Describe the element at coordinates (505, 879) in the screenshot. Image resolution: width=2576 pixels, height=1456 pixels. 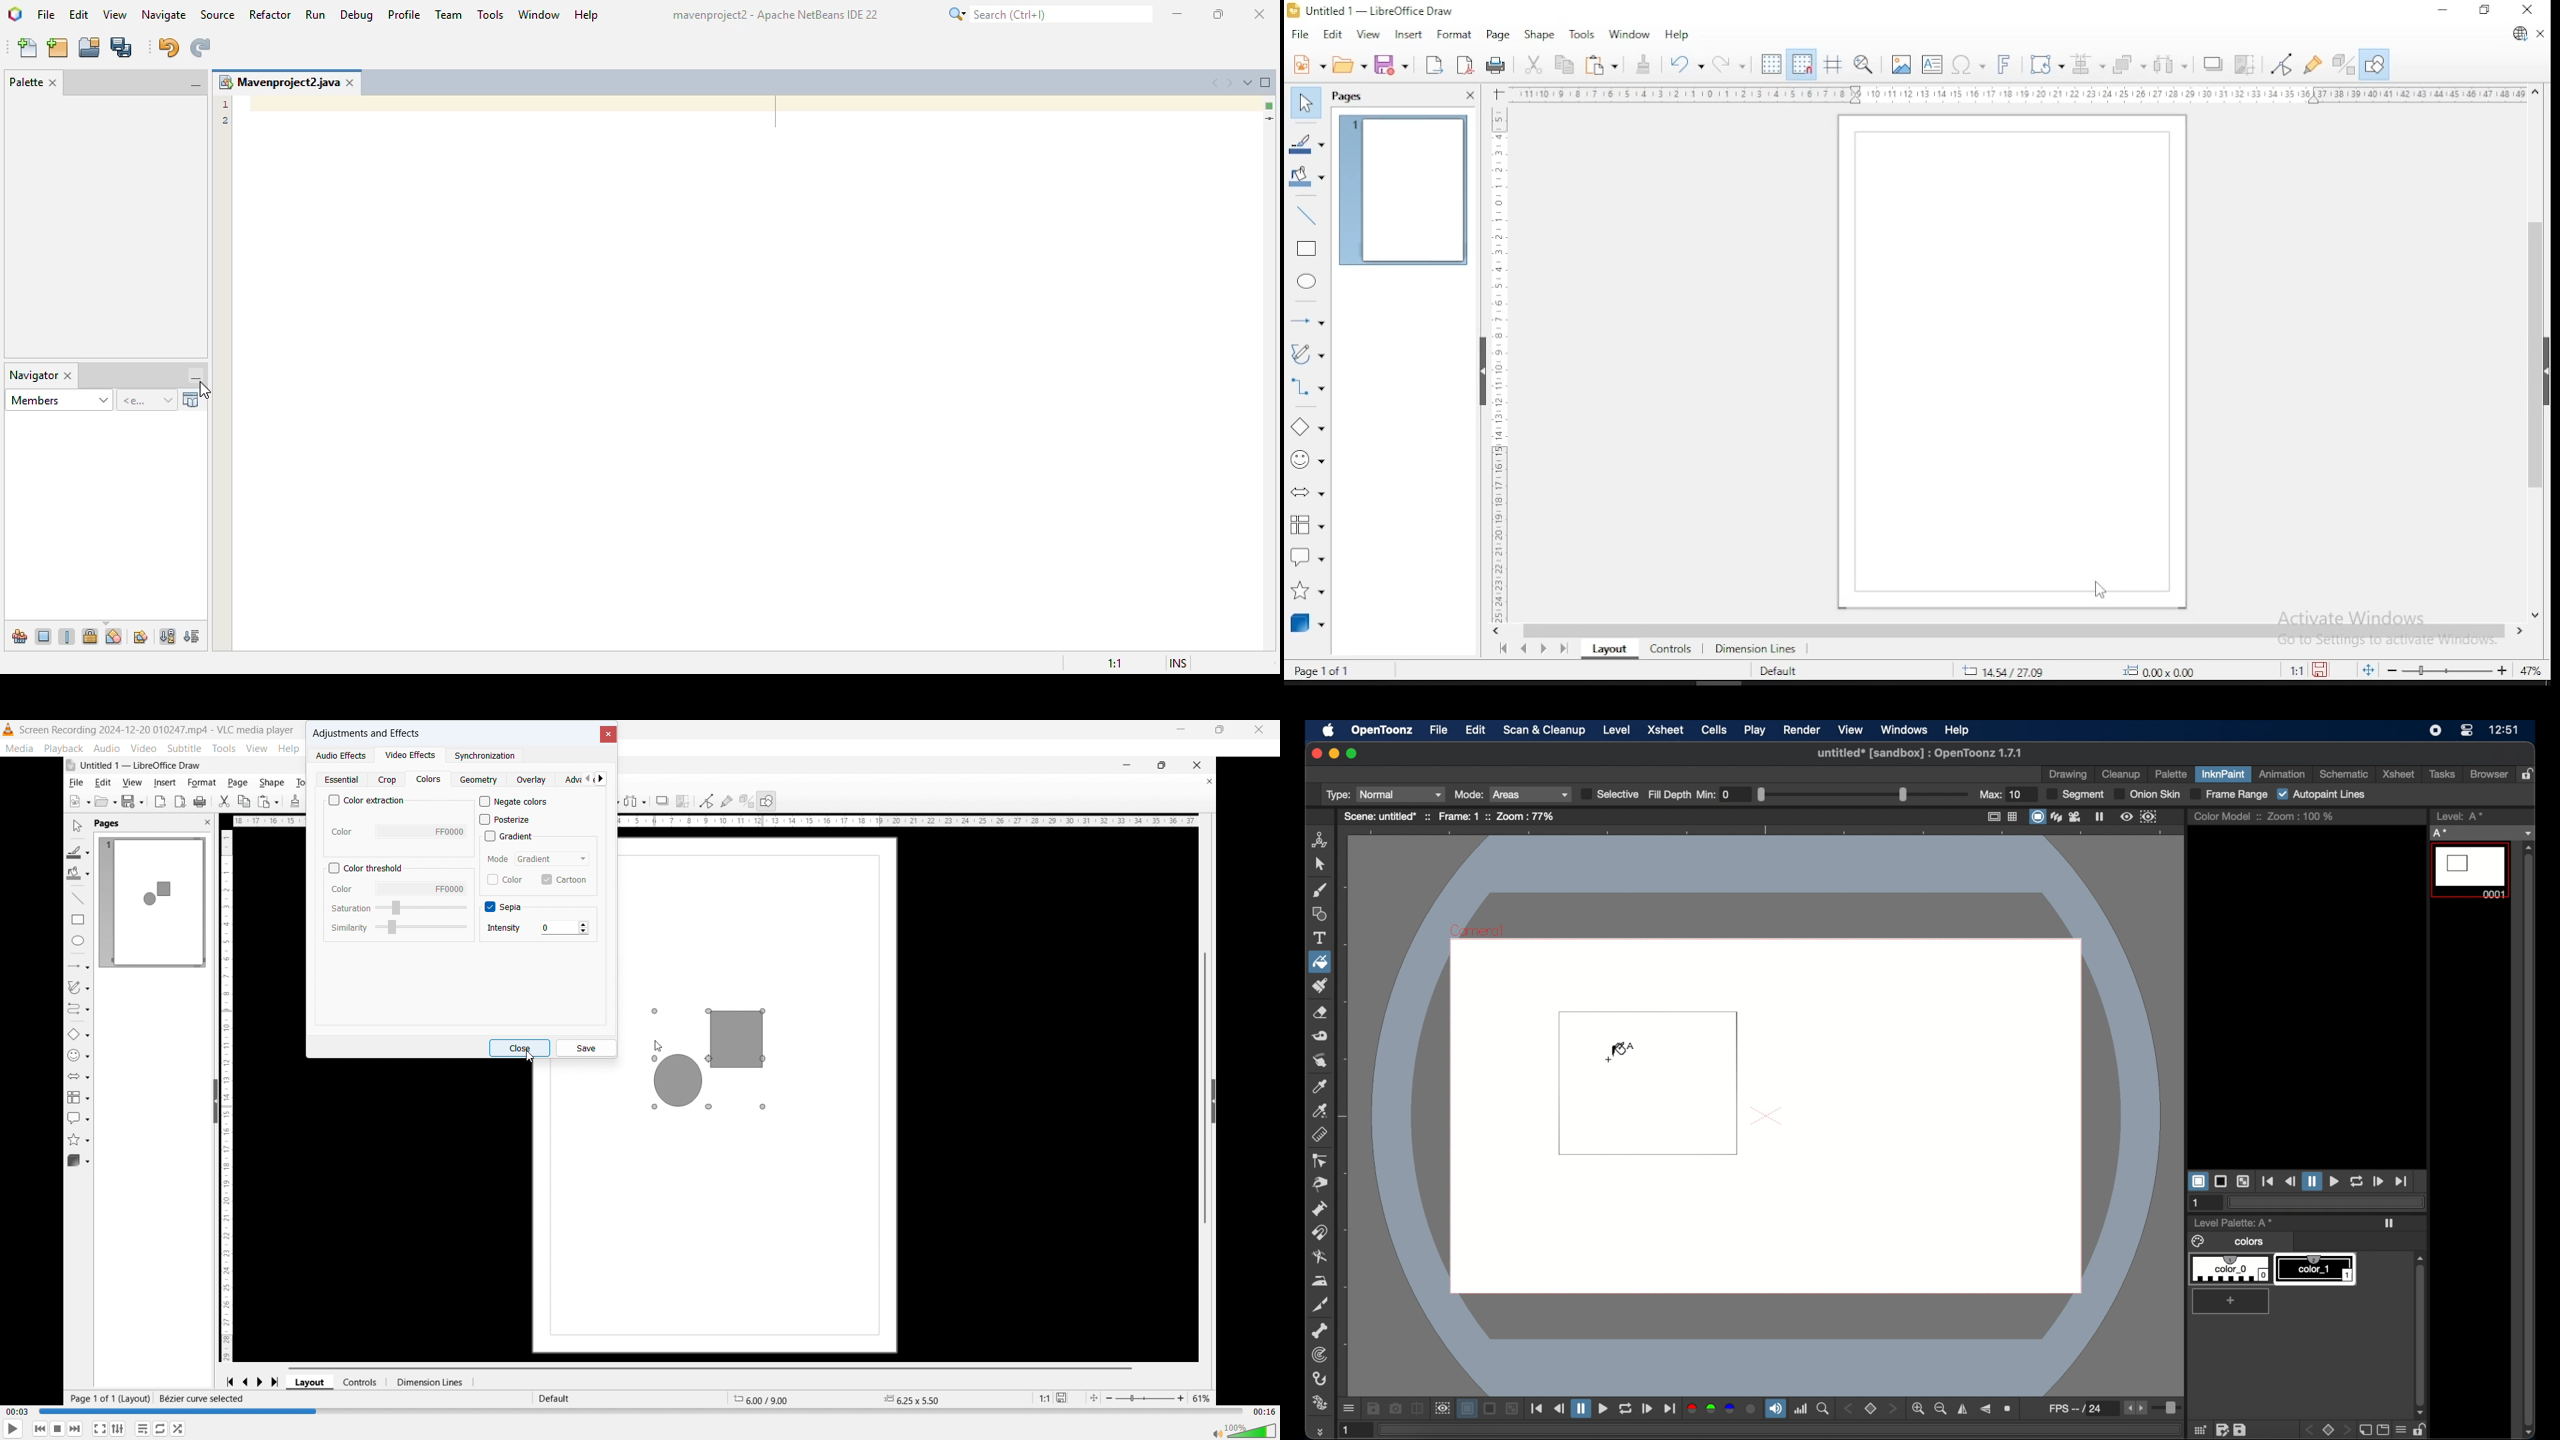
I see `Colour ` at that location.